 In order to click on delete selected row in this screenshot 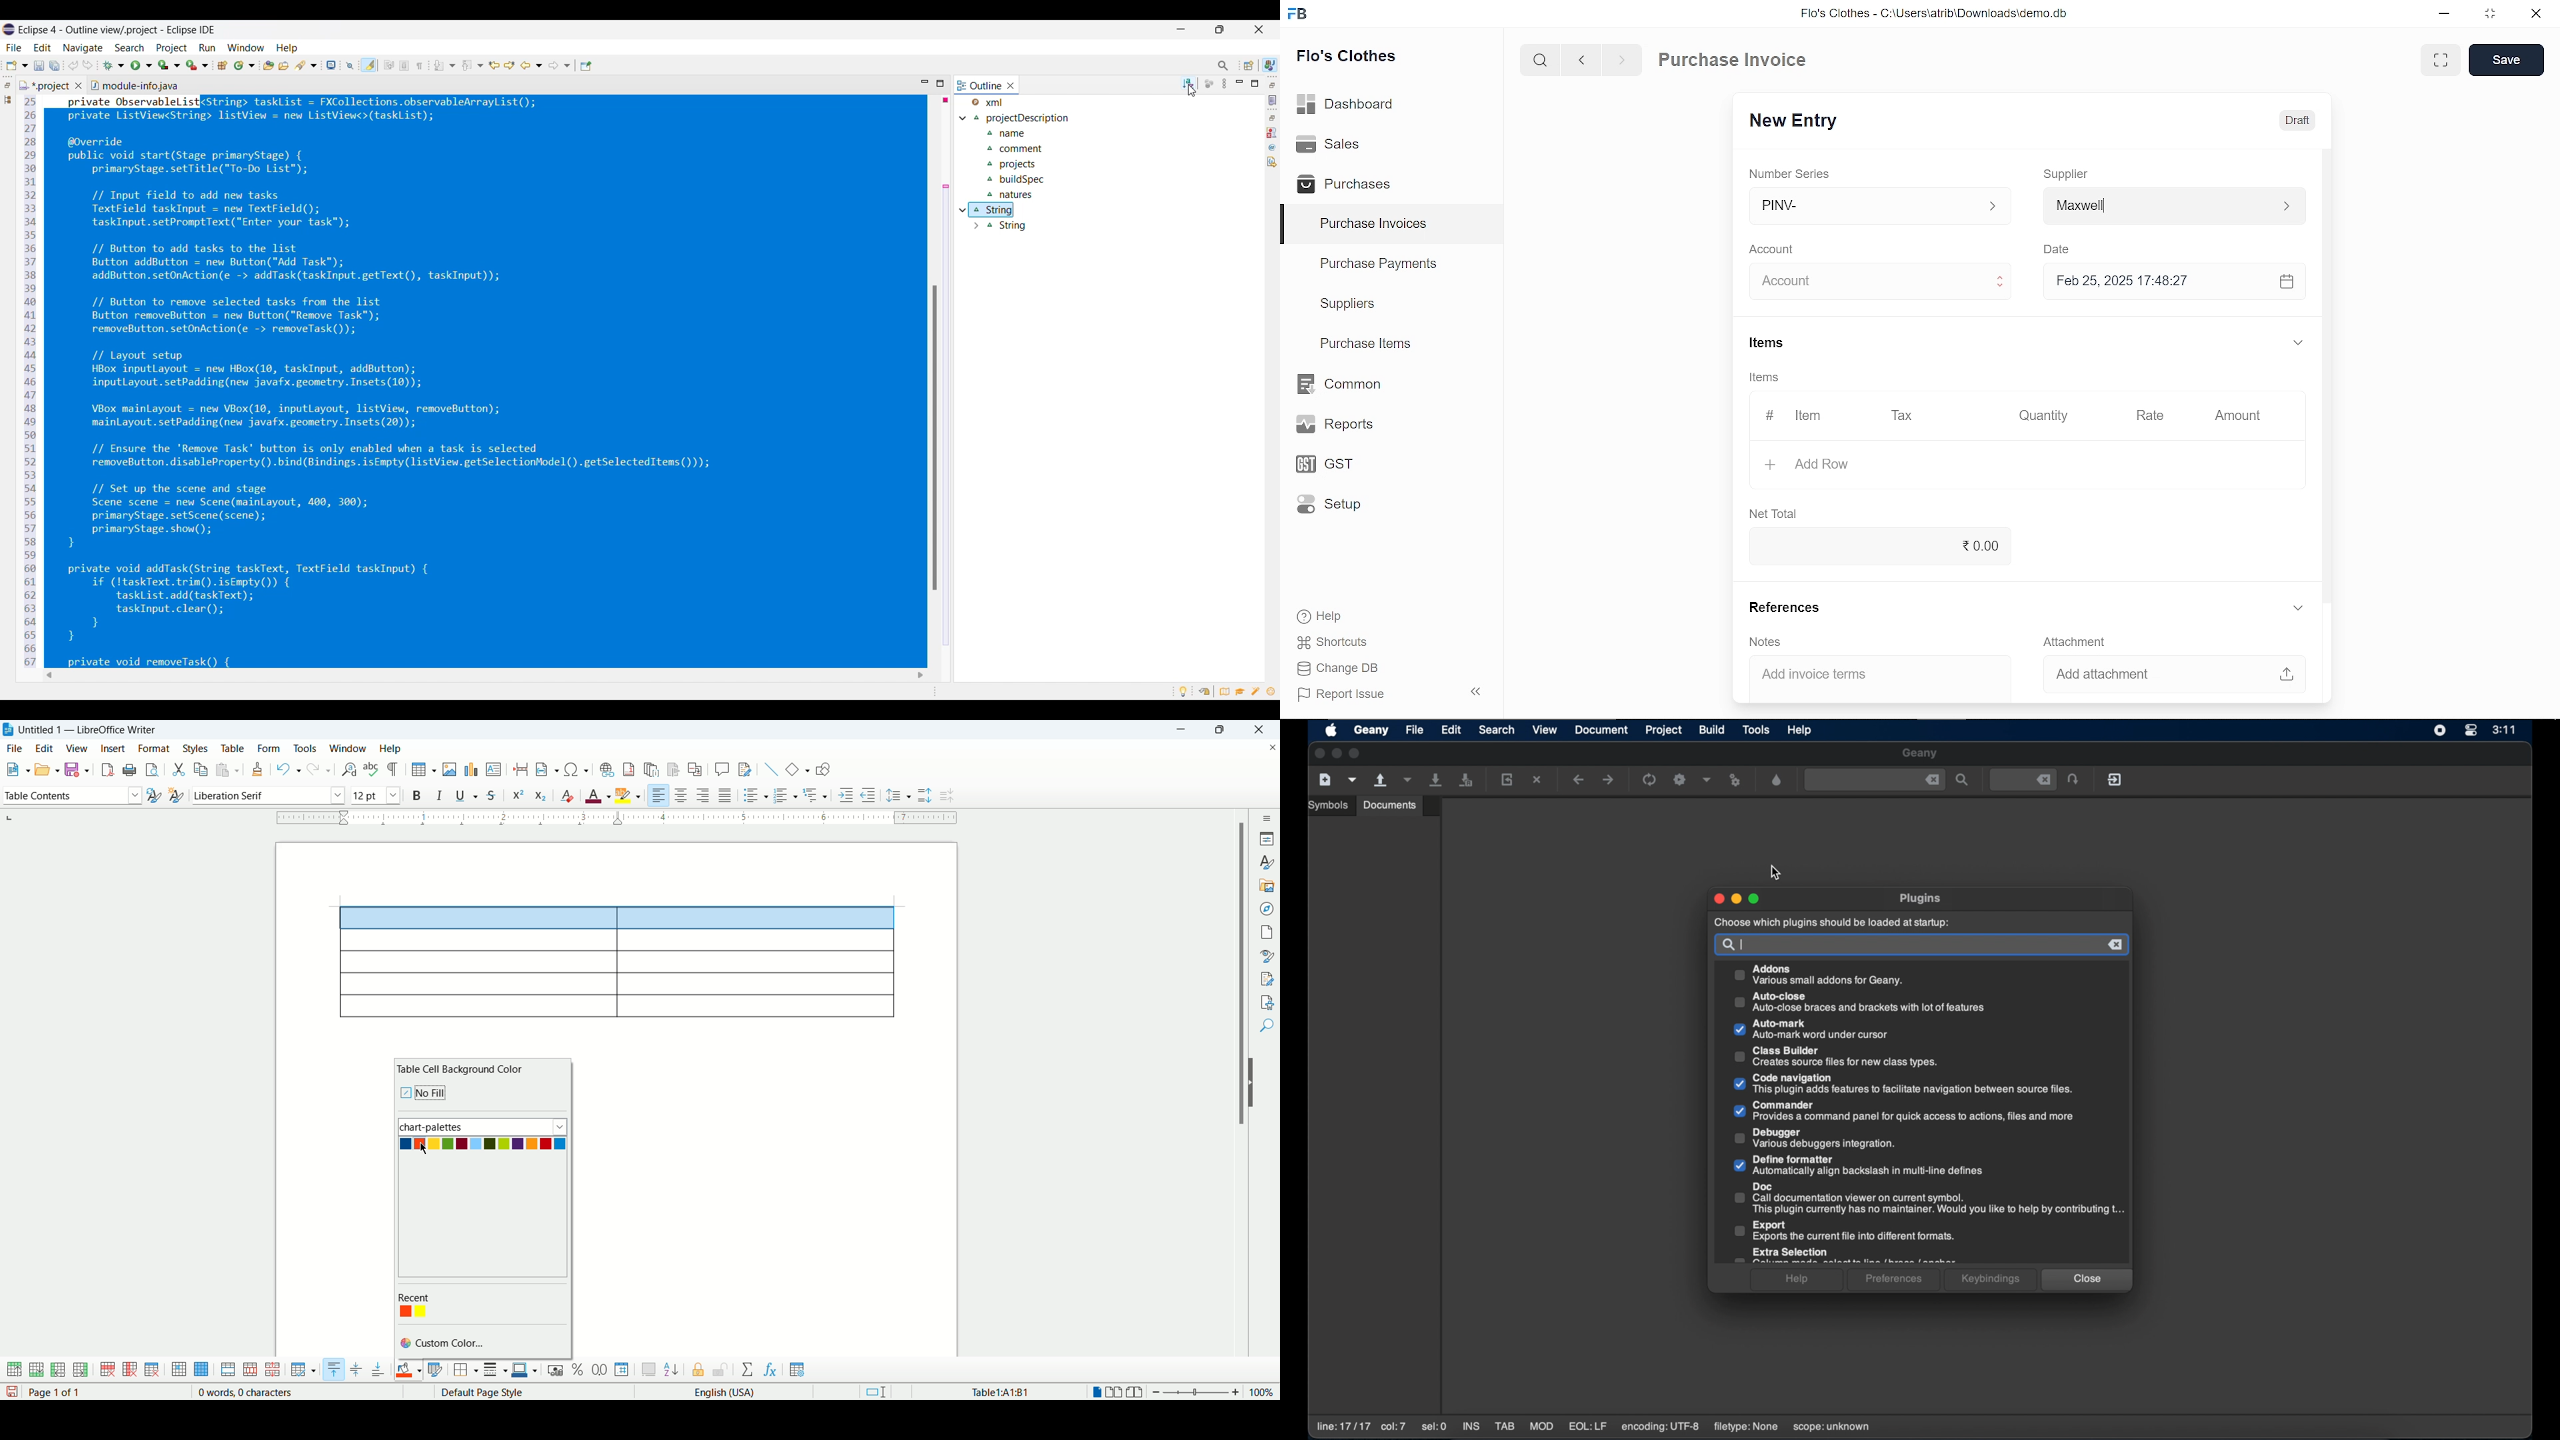, I will do `click(109, 1369)`.